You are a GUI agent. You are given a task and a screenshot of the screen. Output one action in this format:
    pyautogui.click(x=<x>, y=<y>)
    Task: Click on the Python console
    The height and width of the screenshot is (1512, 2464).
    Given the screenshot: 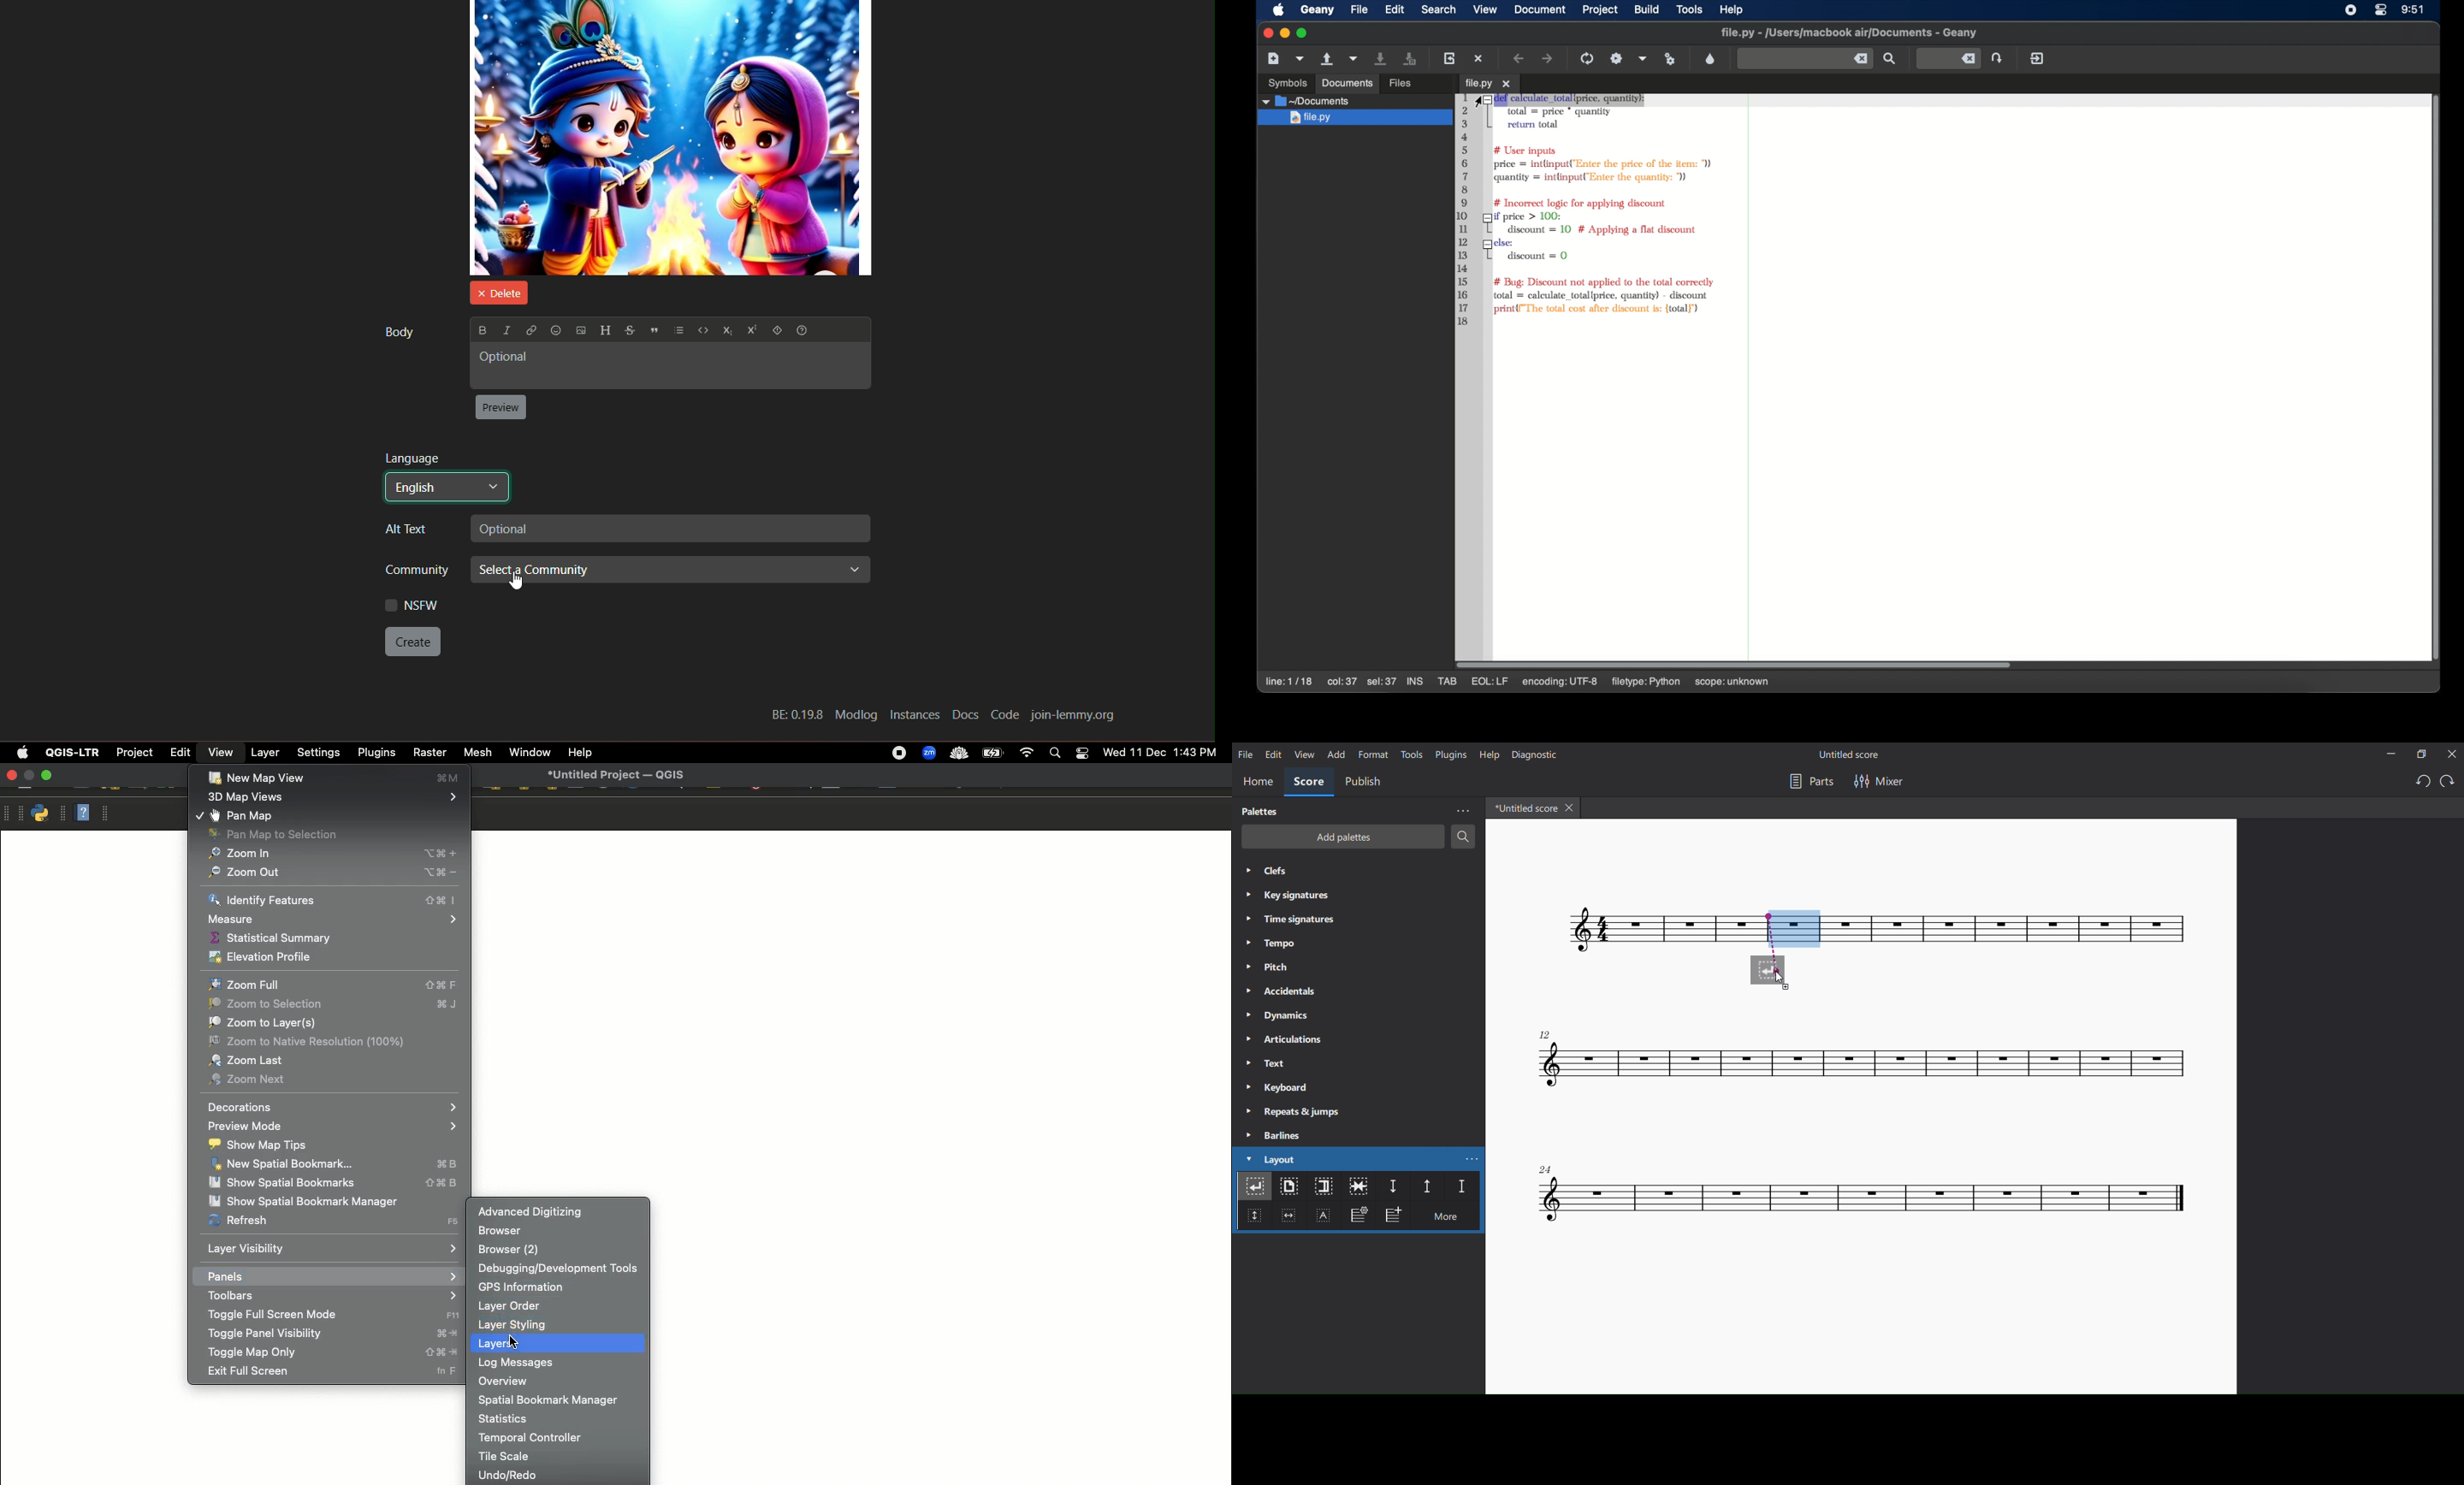 What is the action you would take?
    pyautogui.click(x=40, y=813)
    